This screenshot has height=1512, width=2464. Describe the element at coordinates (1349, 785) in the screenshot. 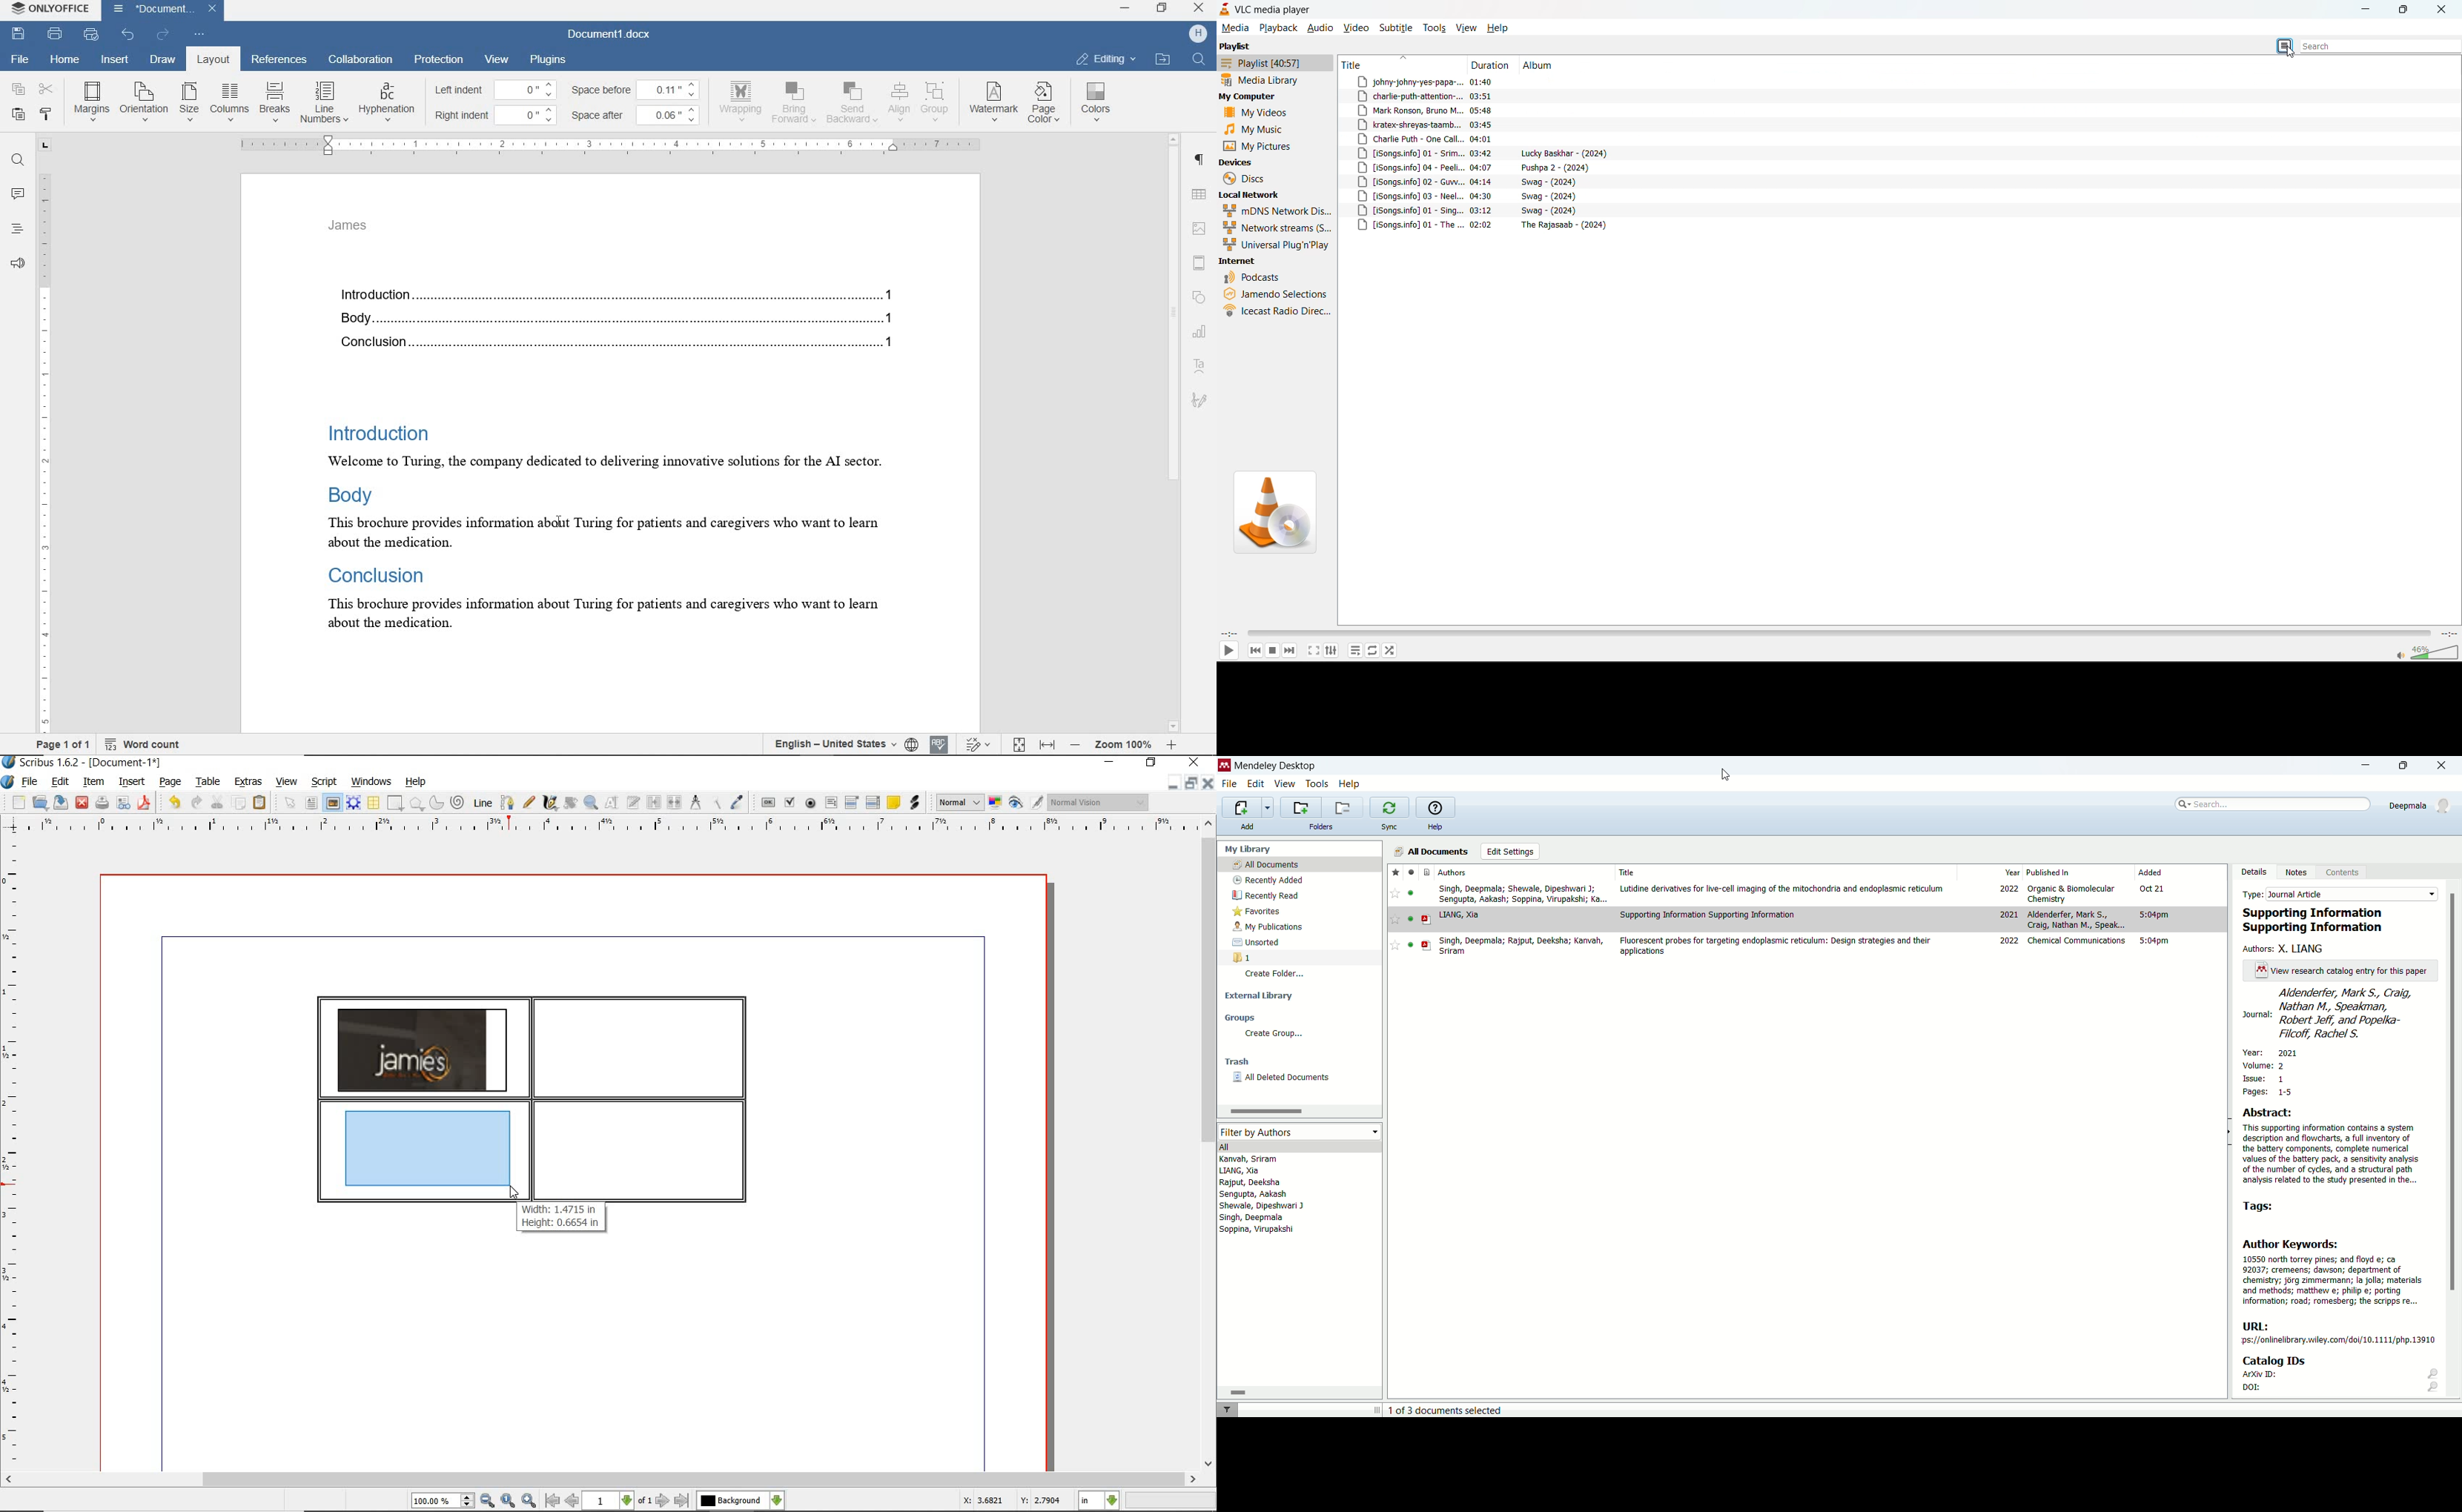

I see `help` at that location.